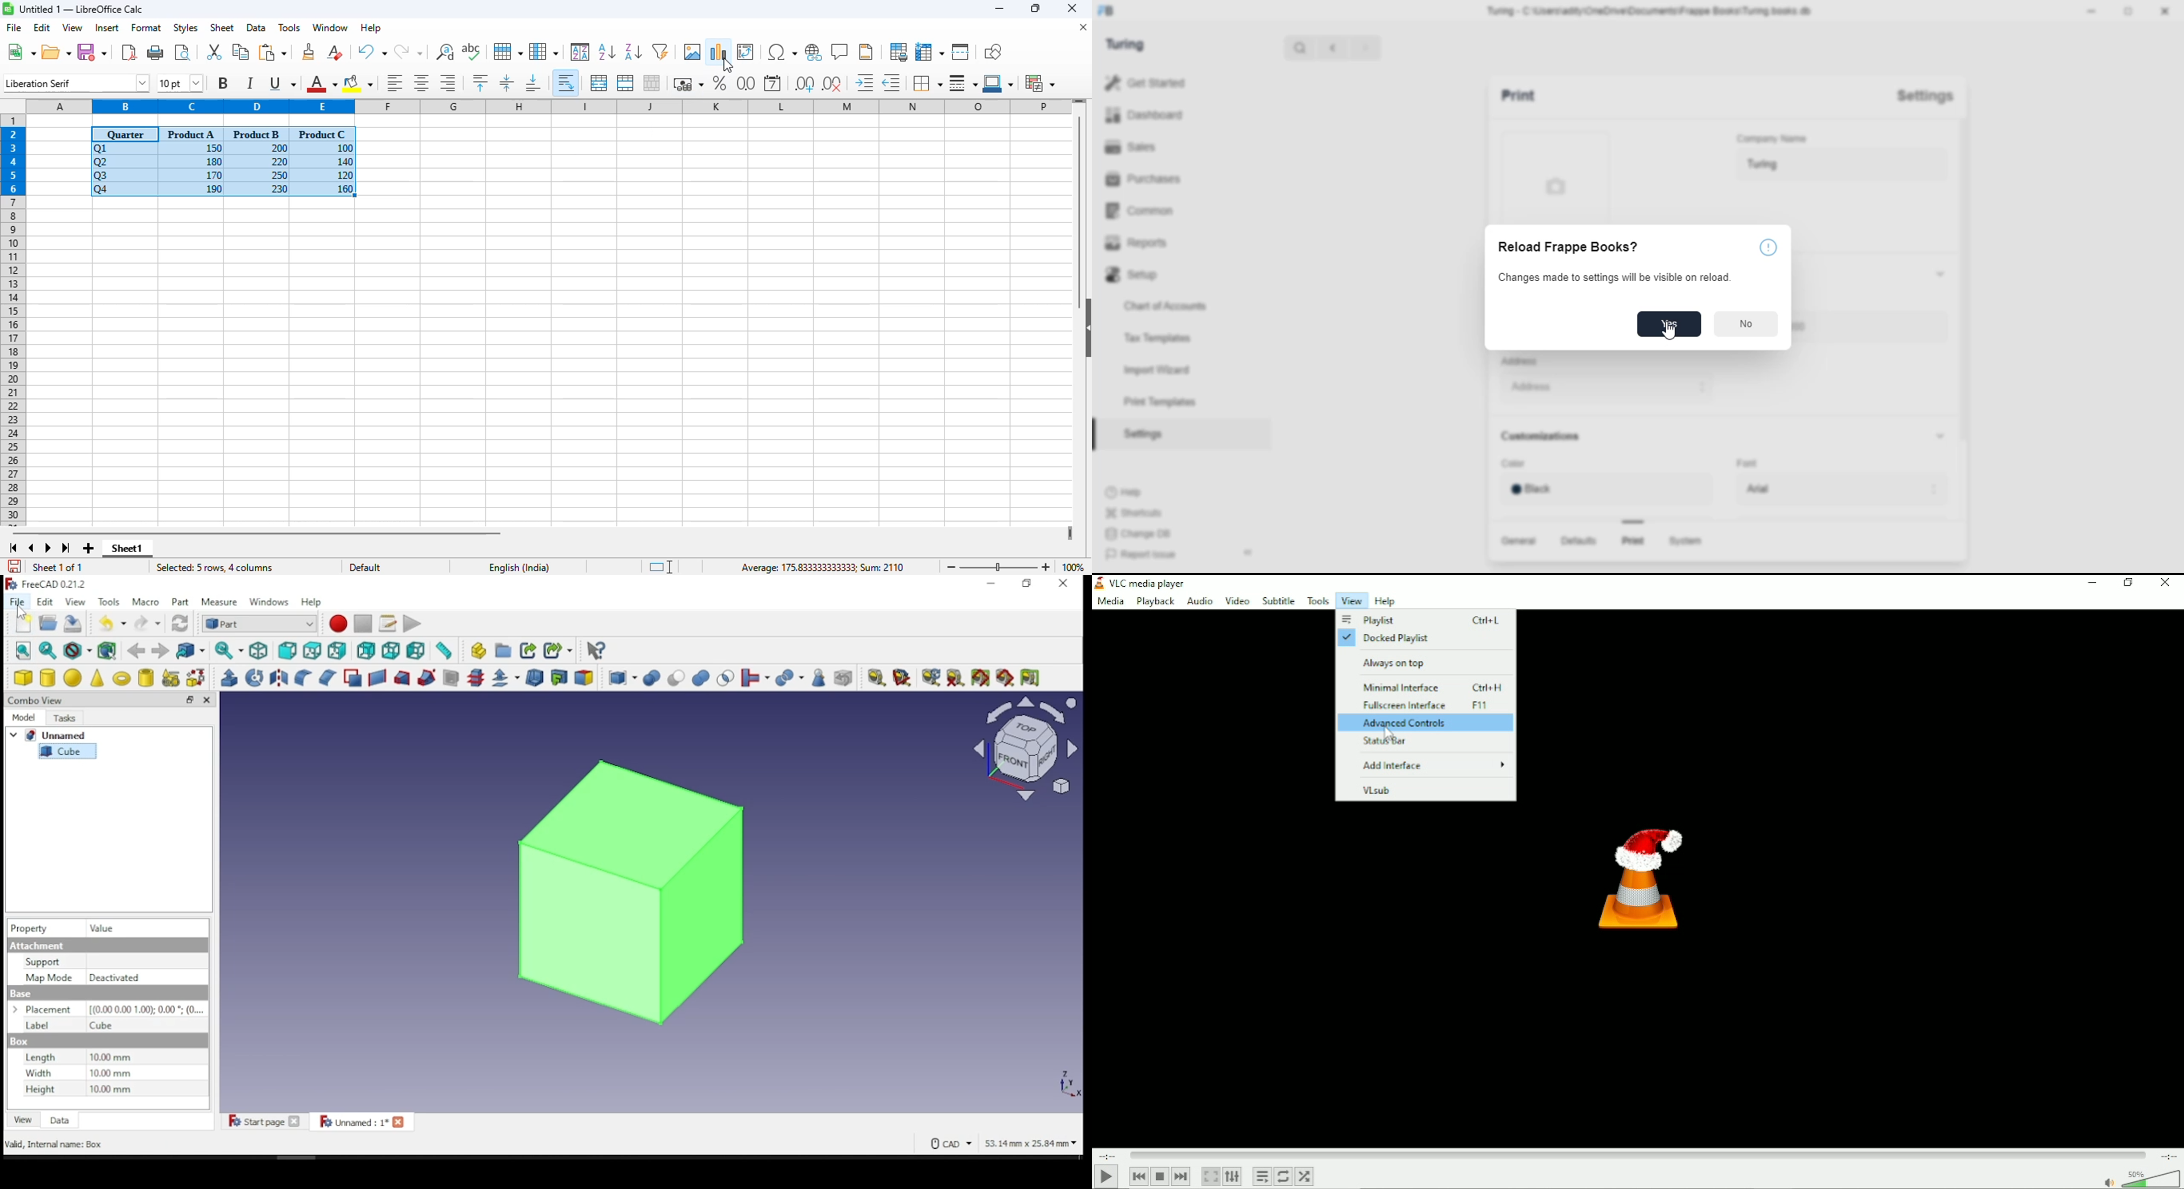  Describe the element at coordinates (1333, 46) in the screenshot. I see `go back` at that location.